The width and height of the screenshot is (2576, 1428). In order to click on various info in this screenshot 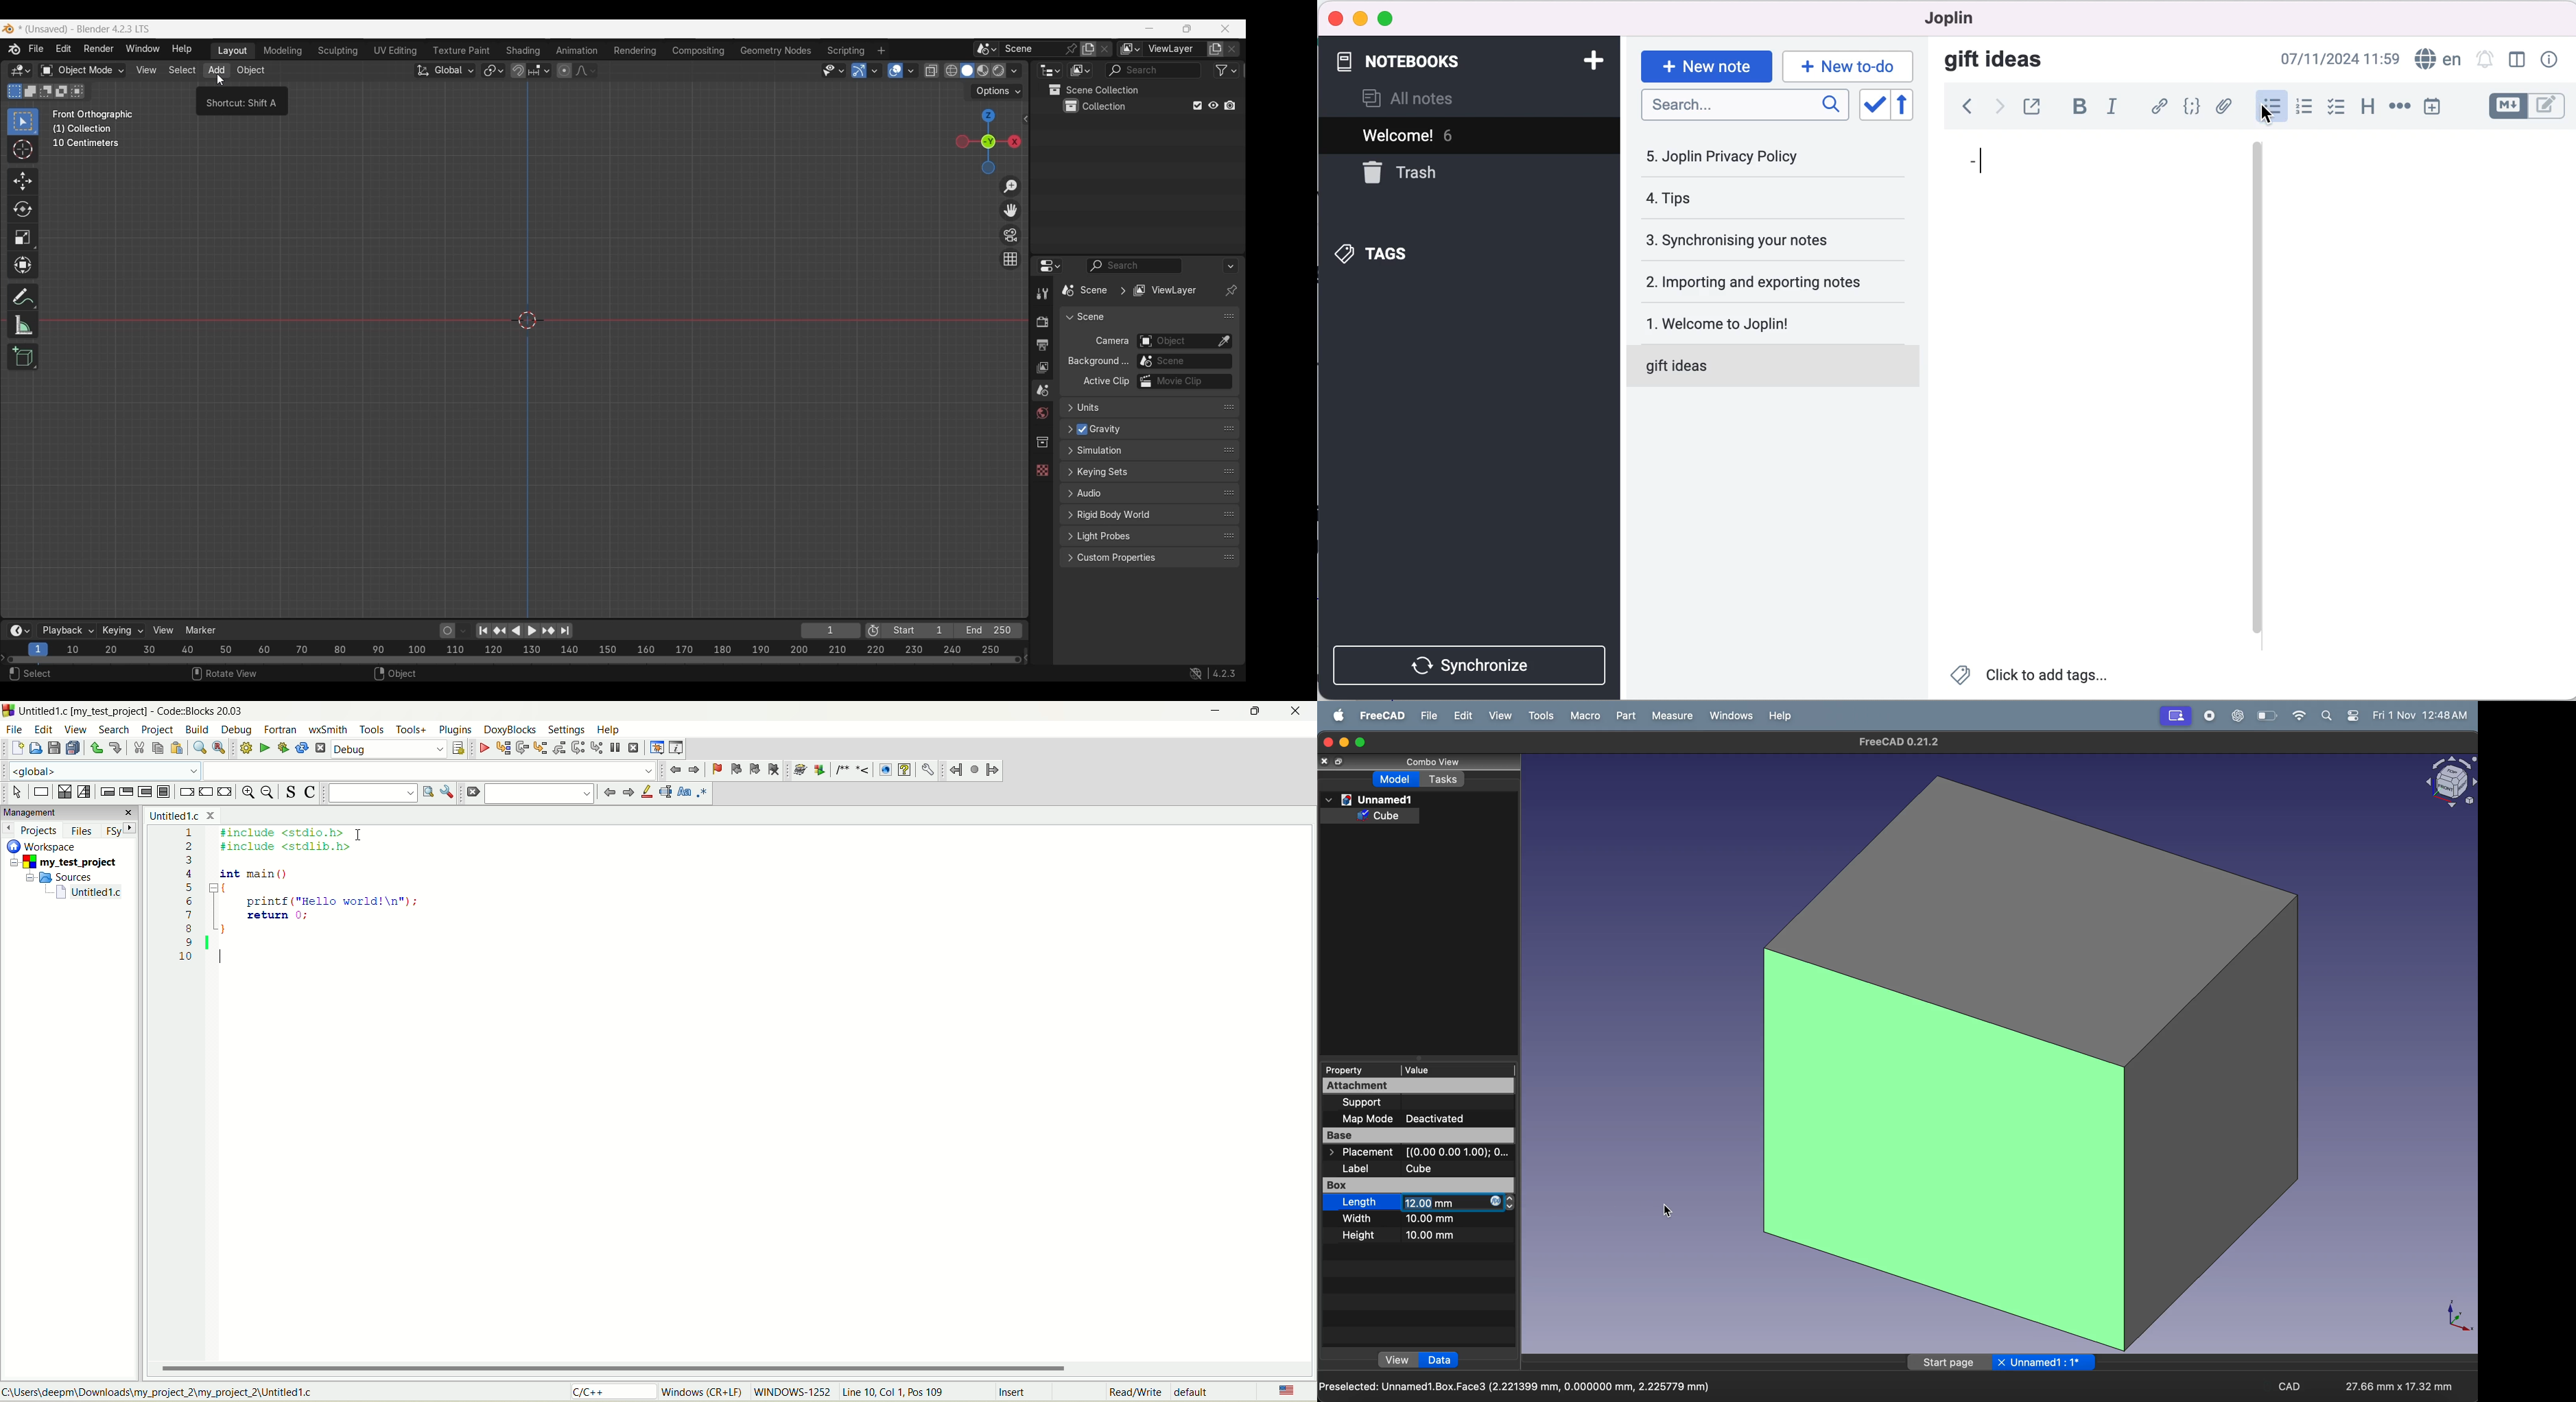, I will do `click(678, 747)`.